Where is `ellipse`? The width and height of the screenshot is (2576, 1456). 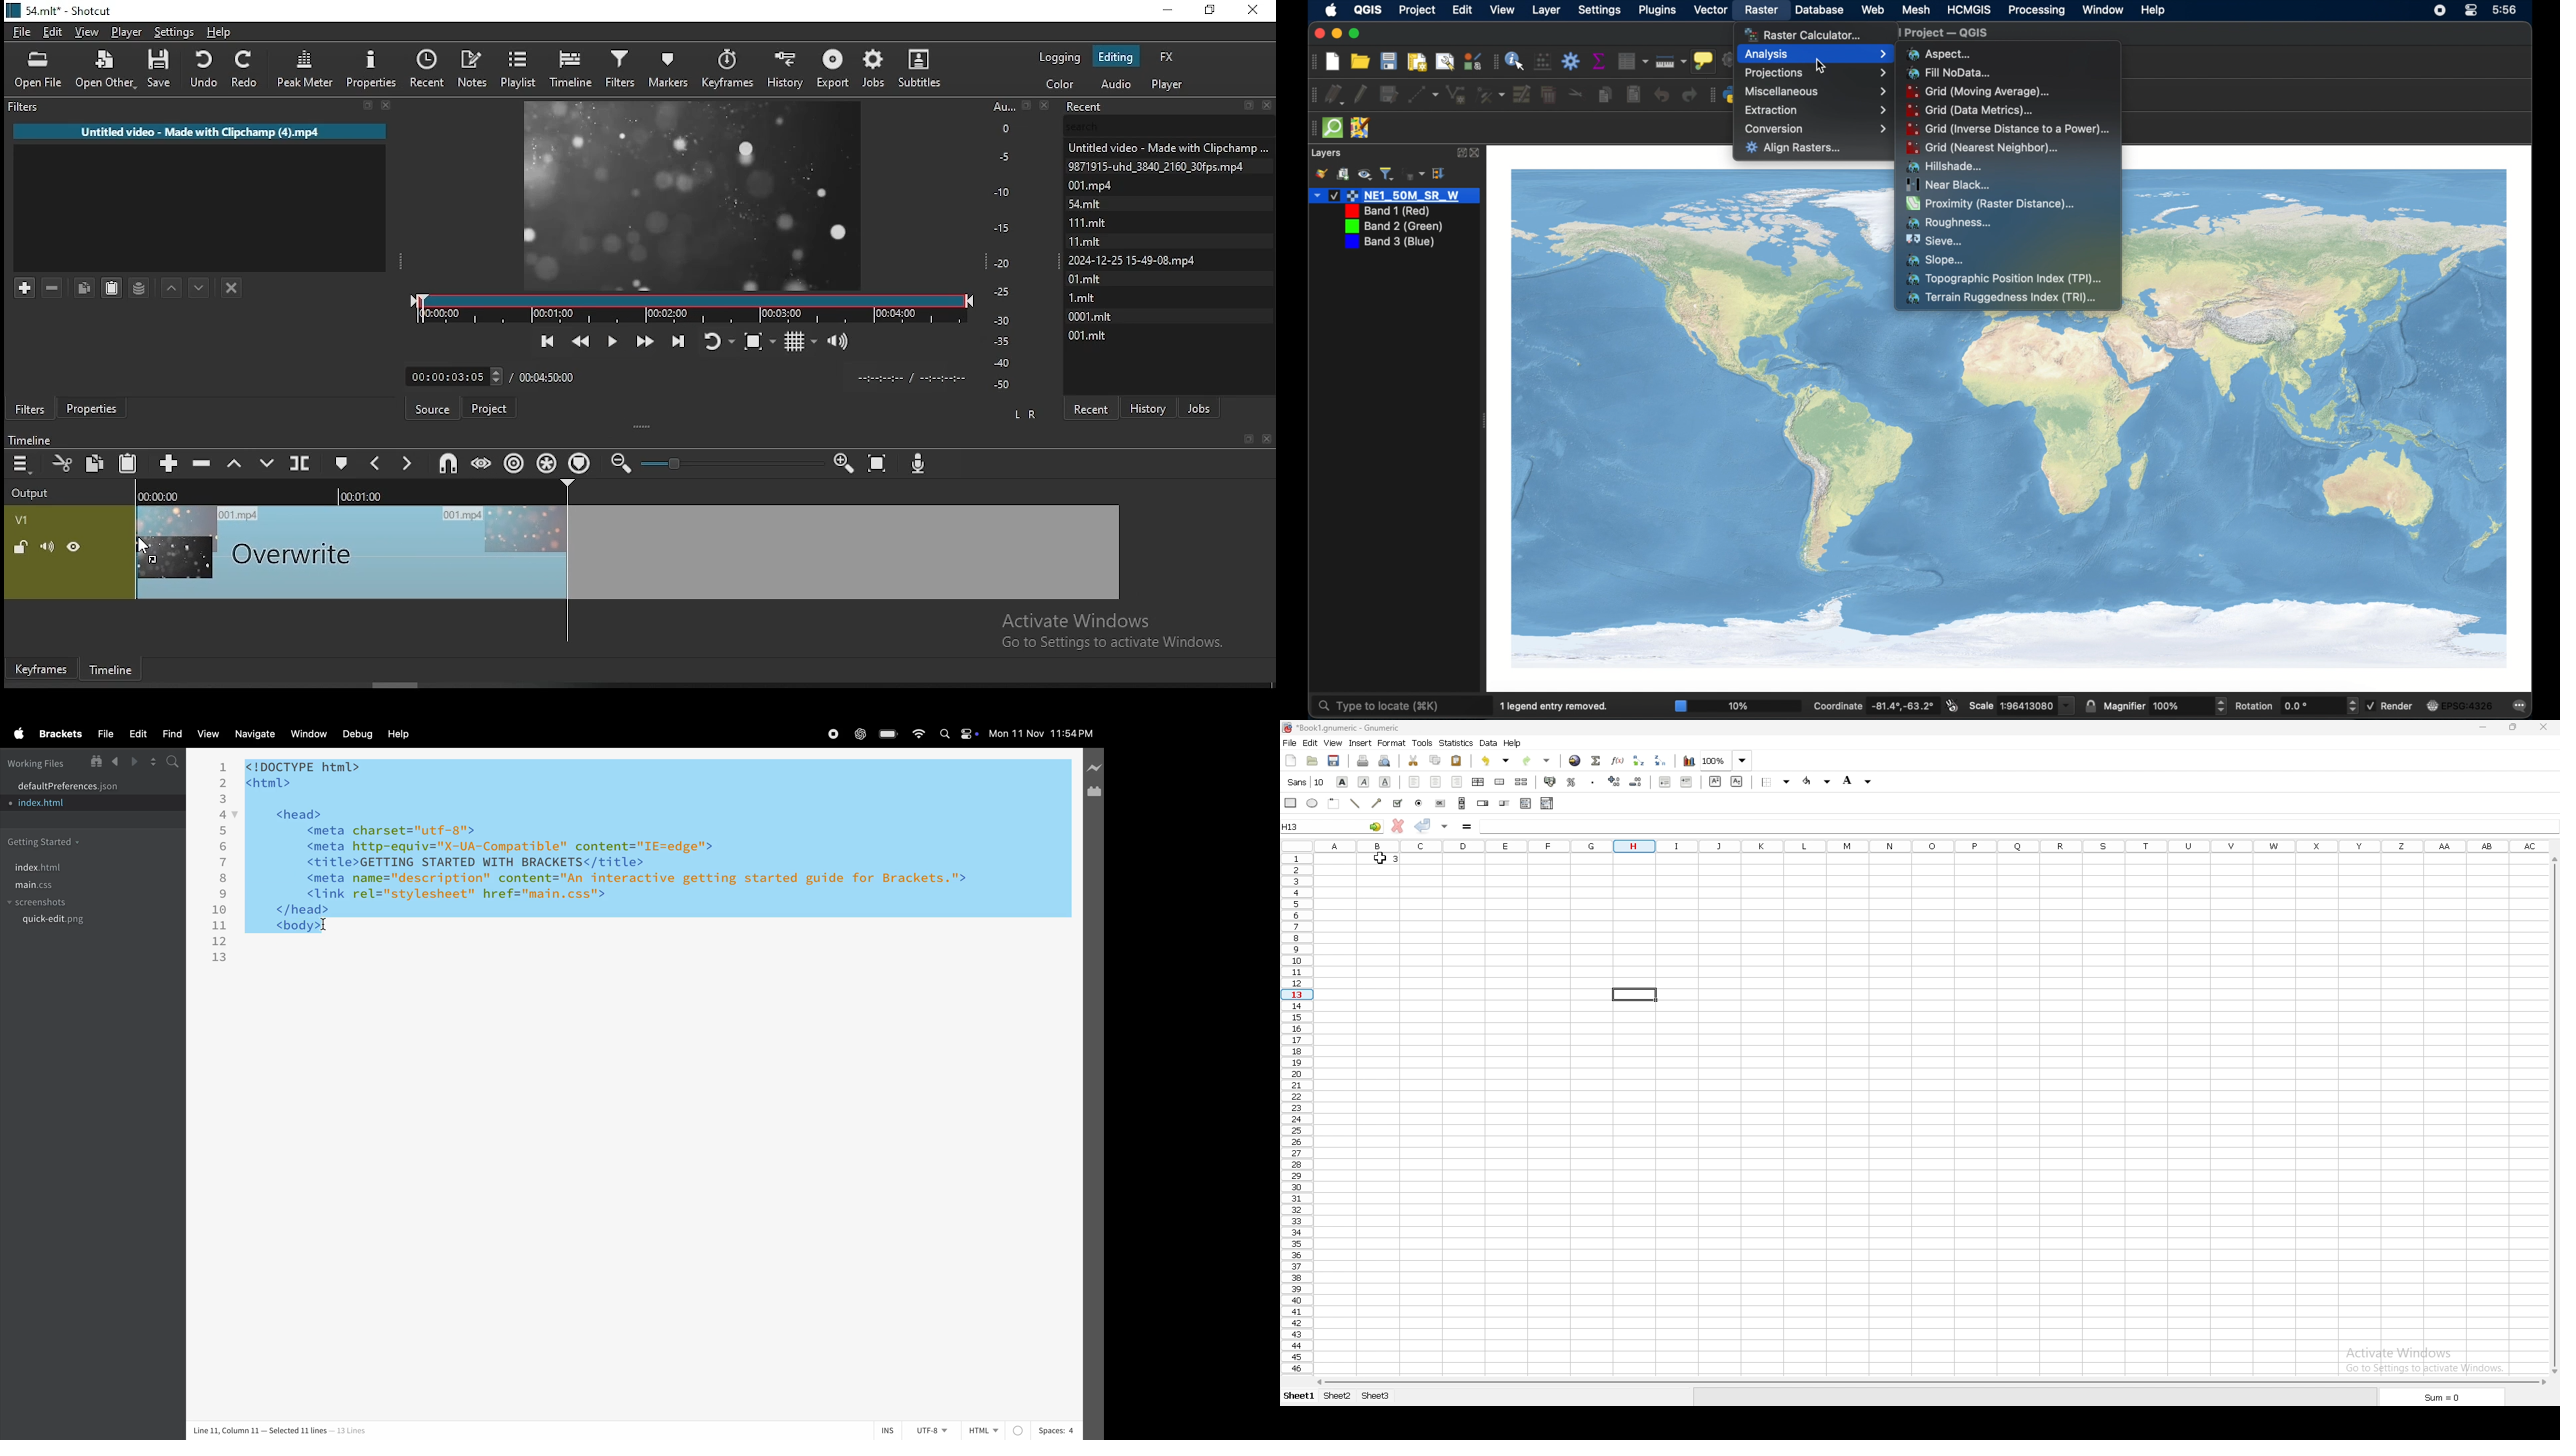 ellipse is located at coordinates (1311, 804).